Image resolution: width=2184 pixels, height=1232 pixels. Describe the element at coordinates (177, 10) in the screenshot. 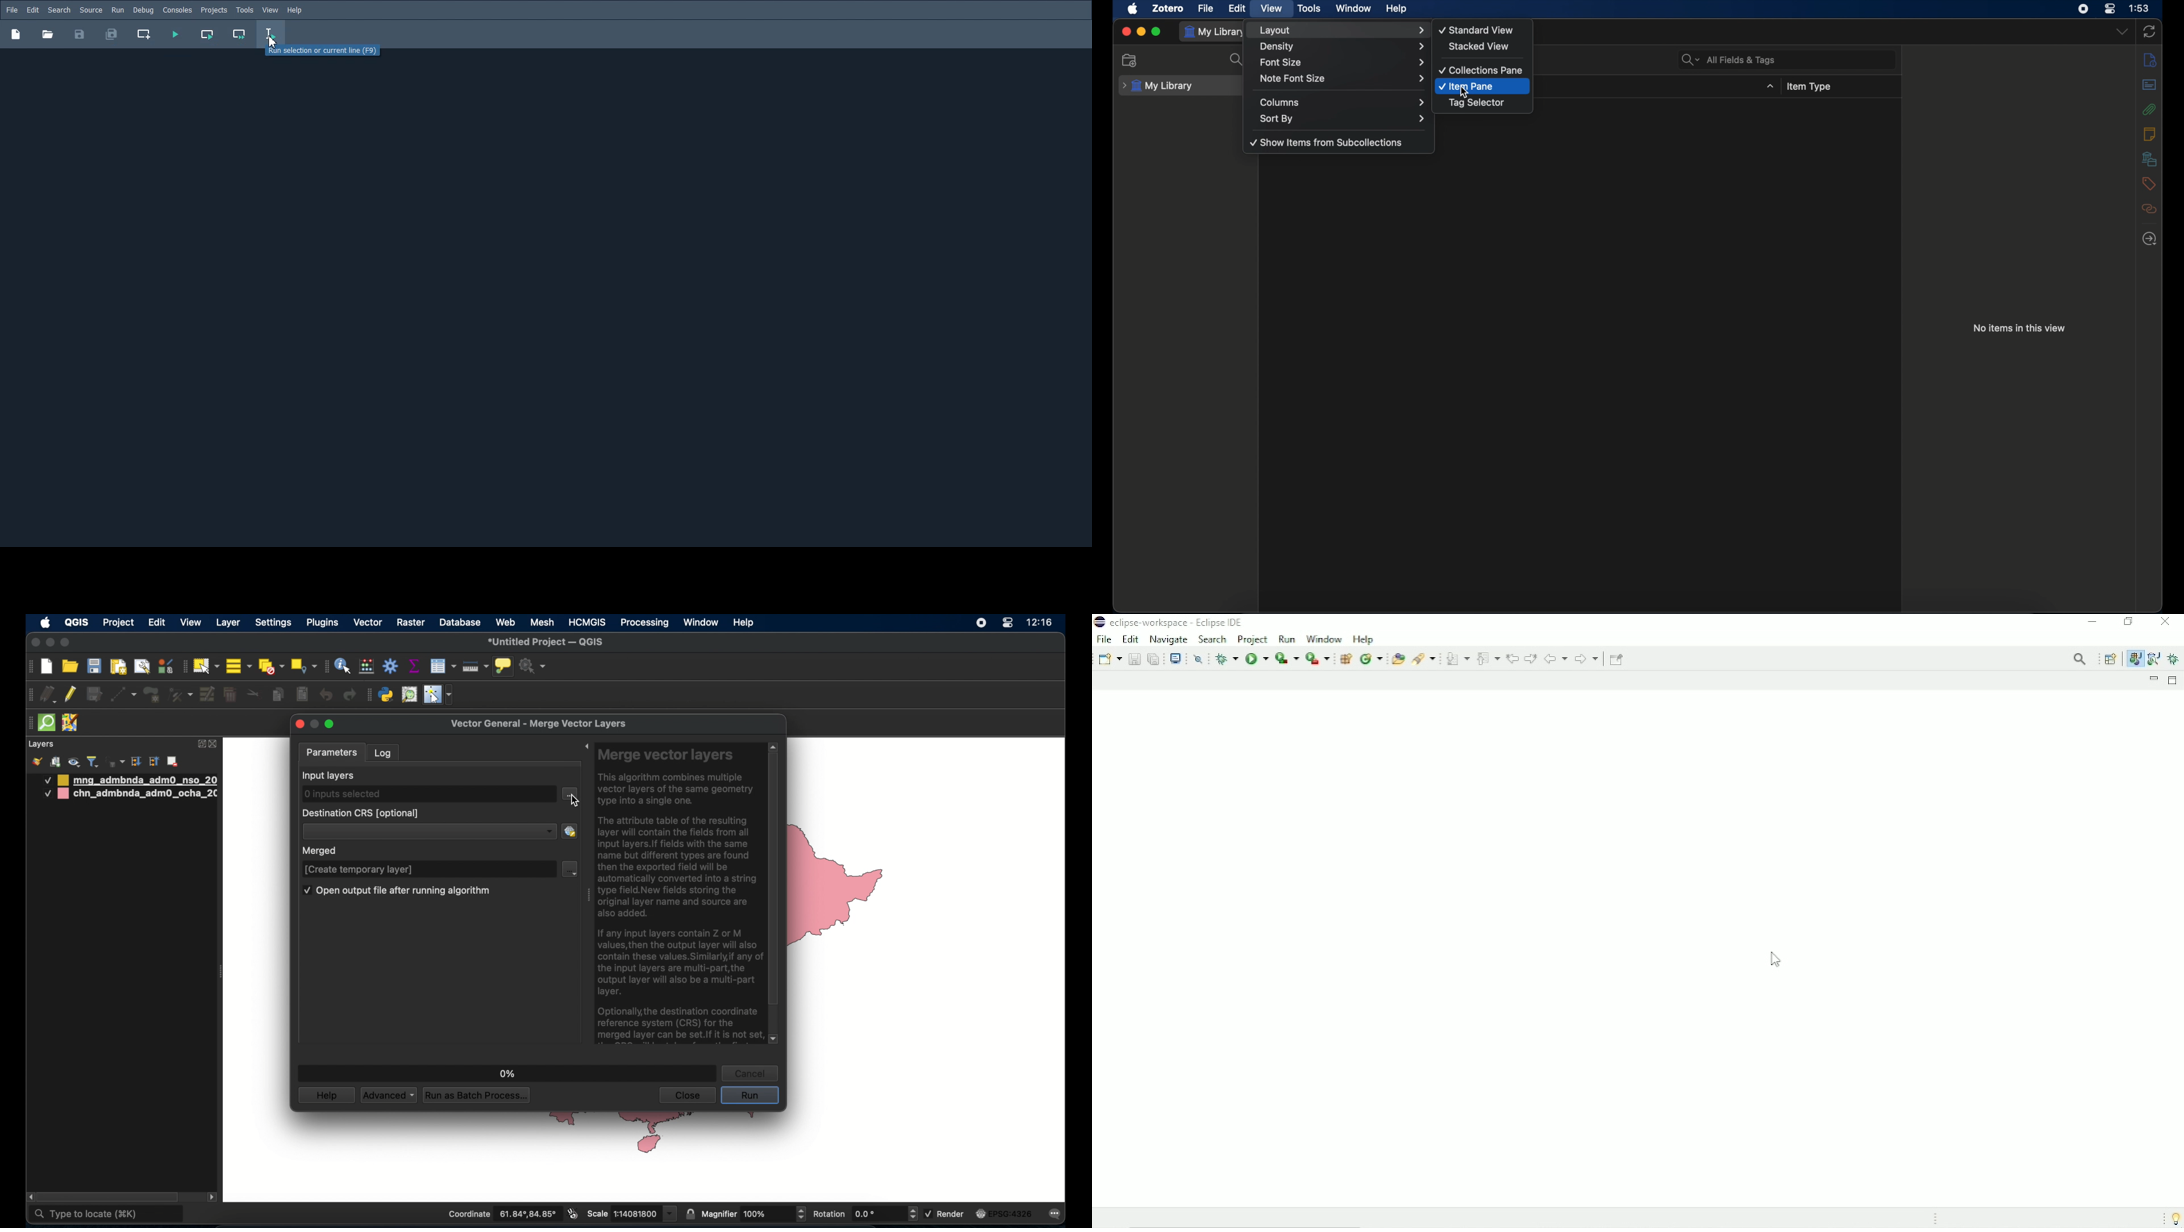

I see `Console` at that location.